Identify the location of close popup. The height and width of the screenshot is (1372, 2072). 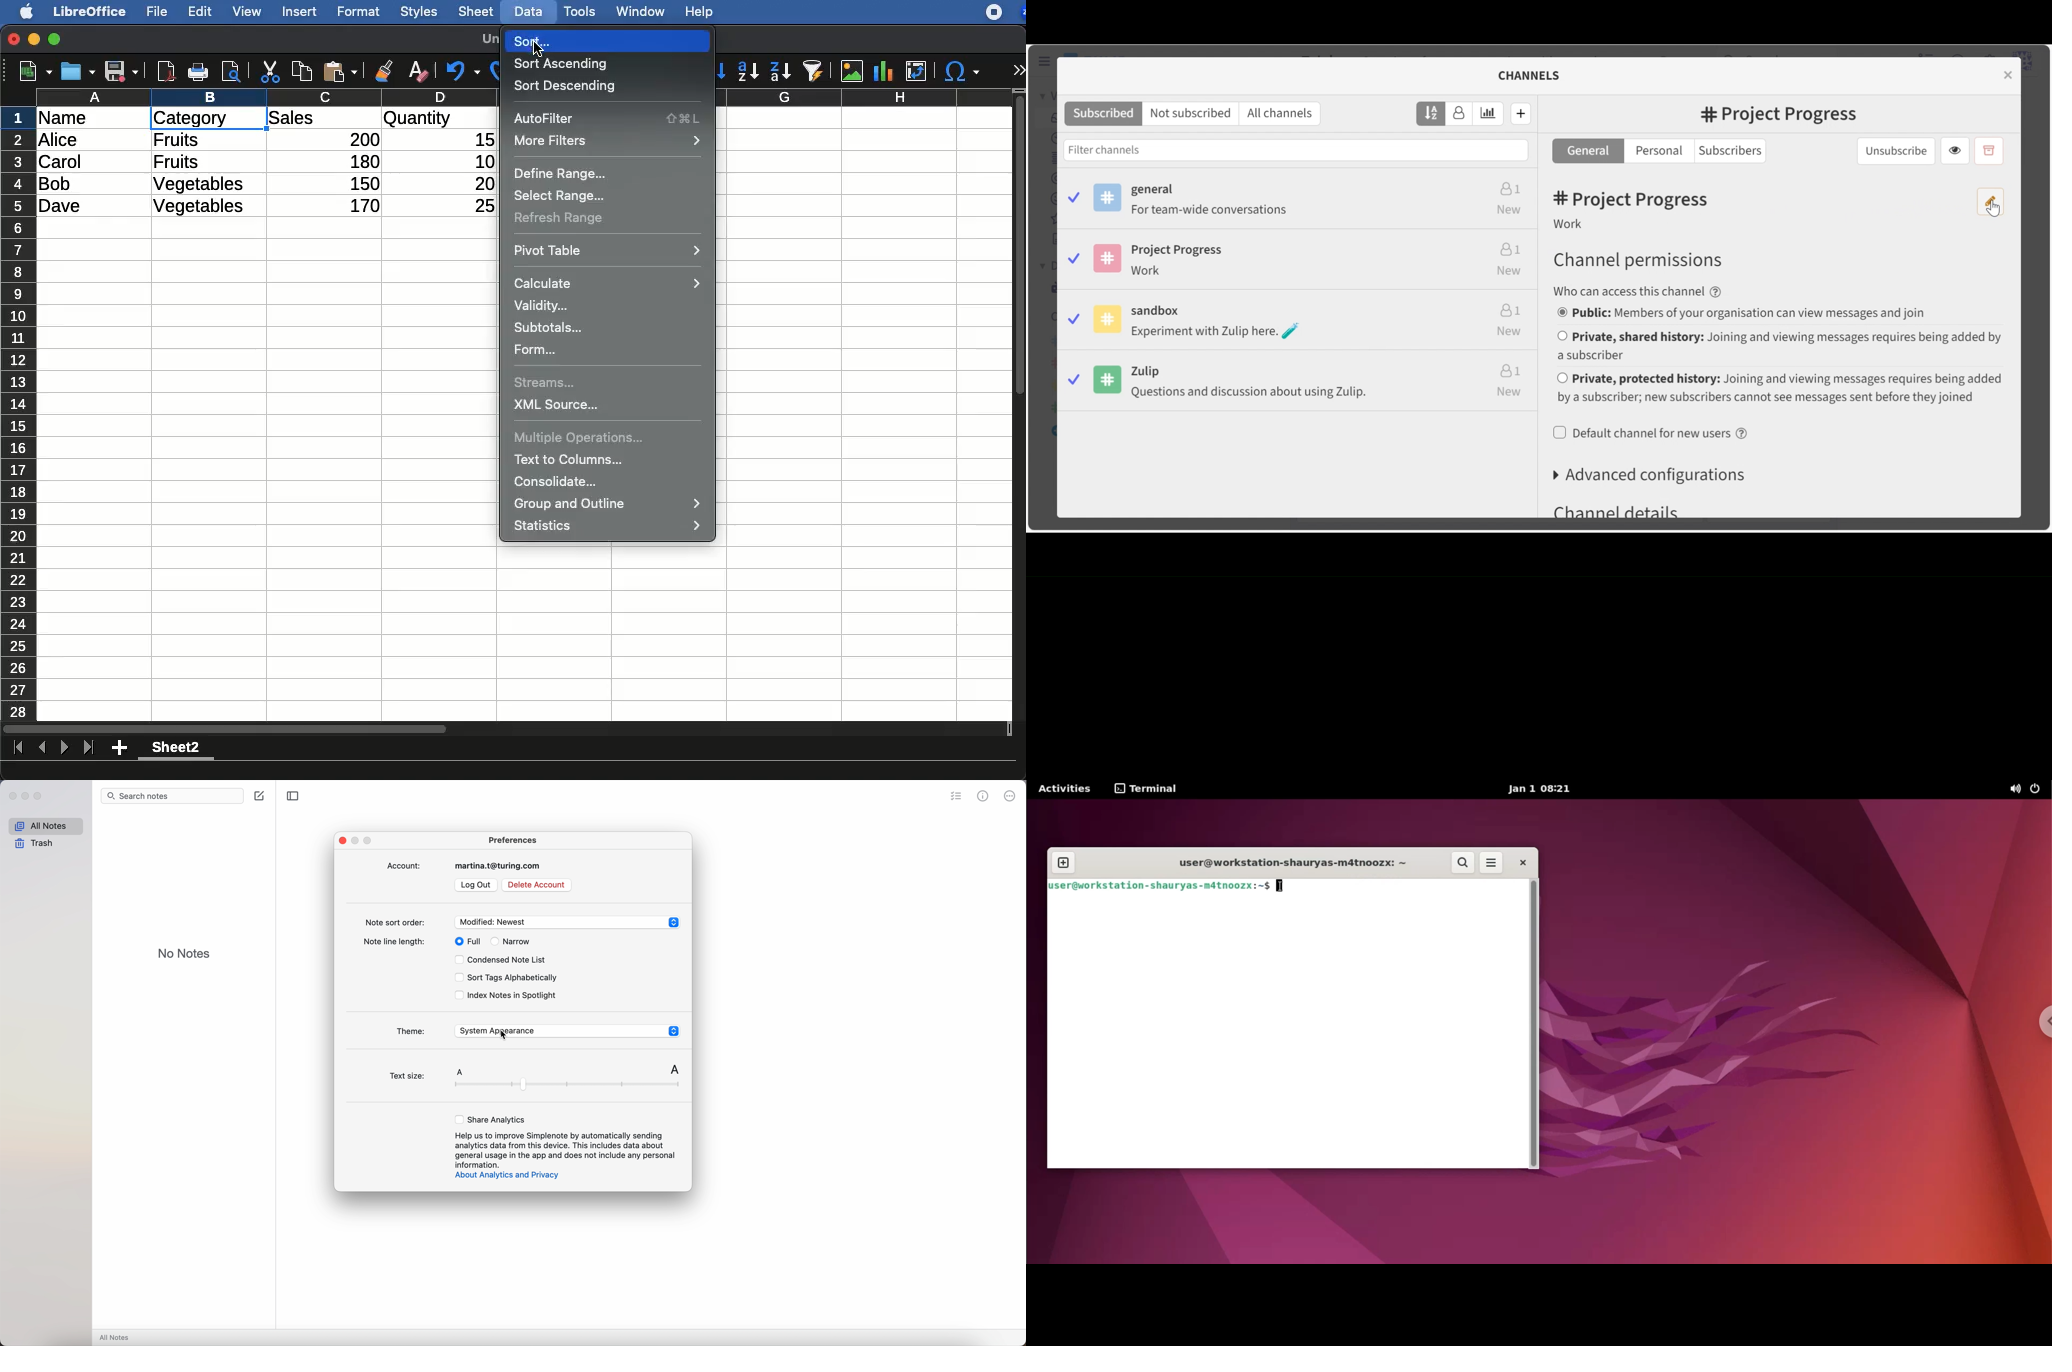
(343, 840).